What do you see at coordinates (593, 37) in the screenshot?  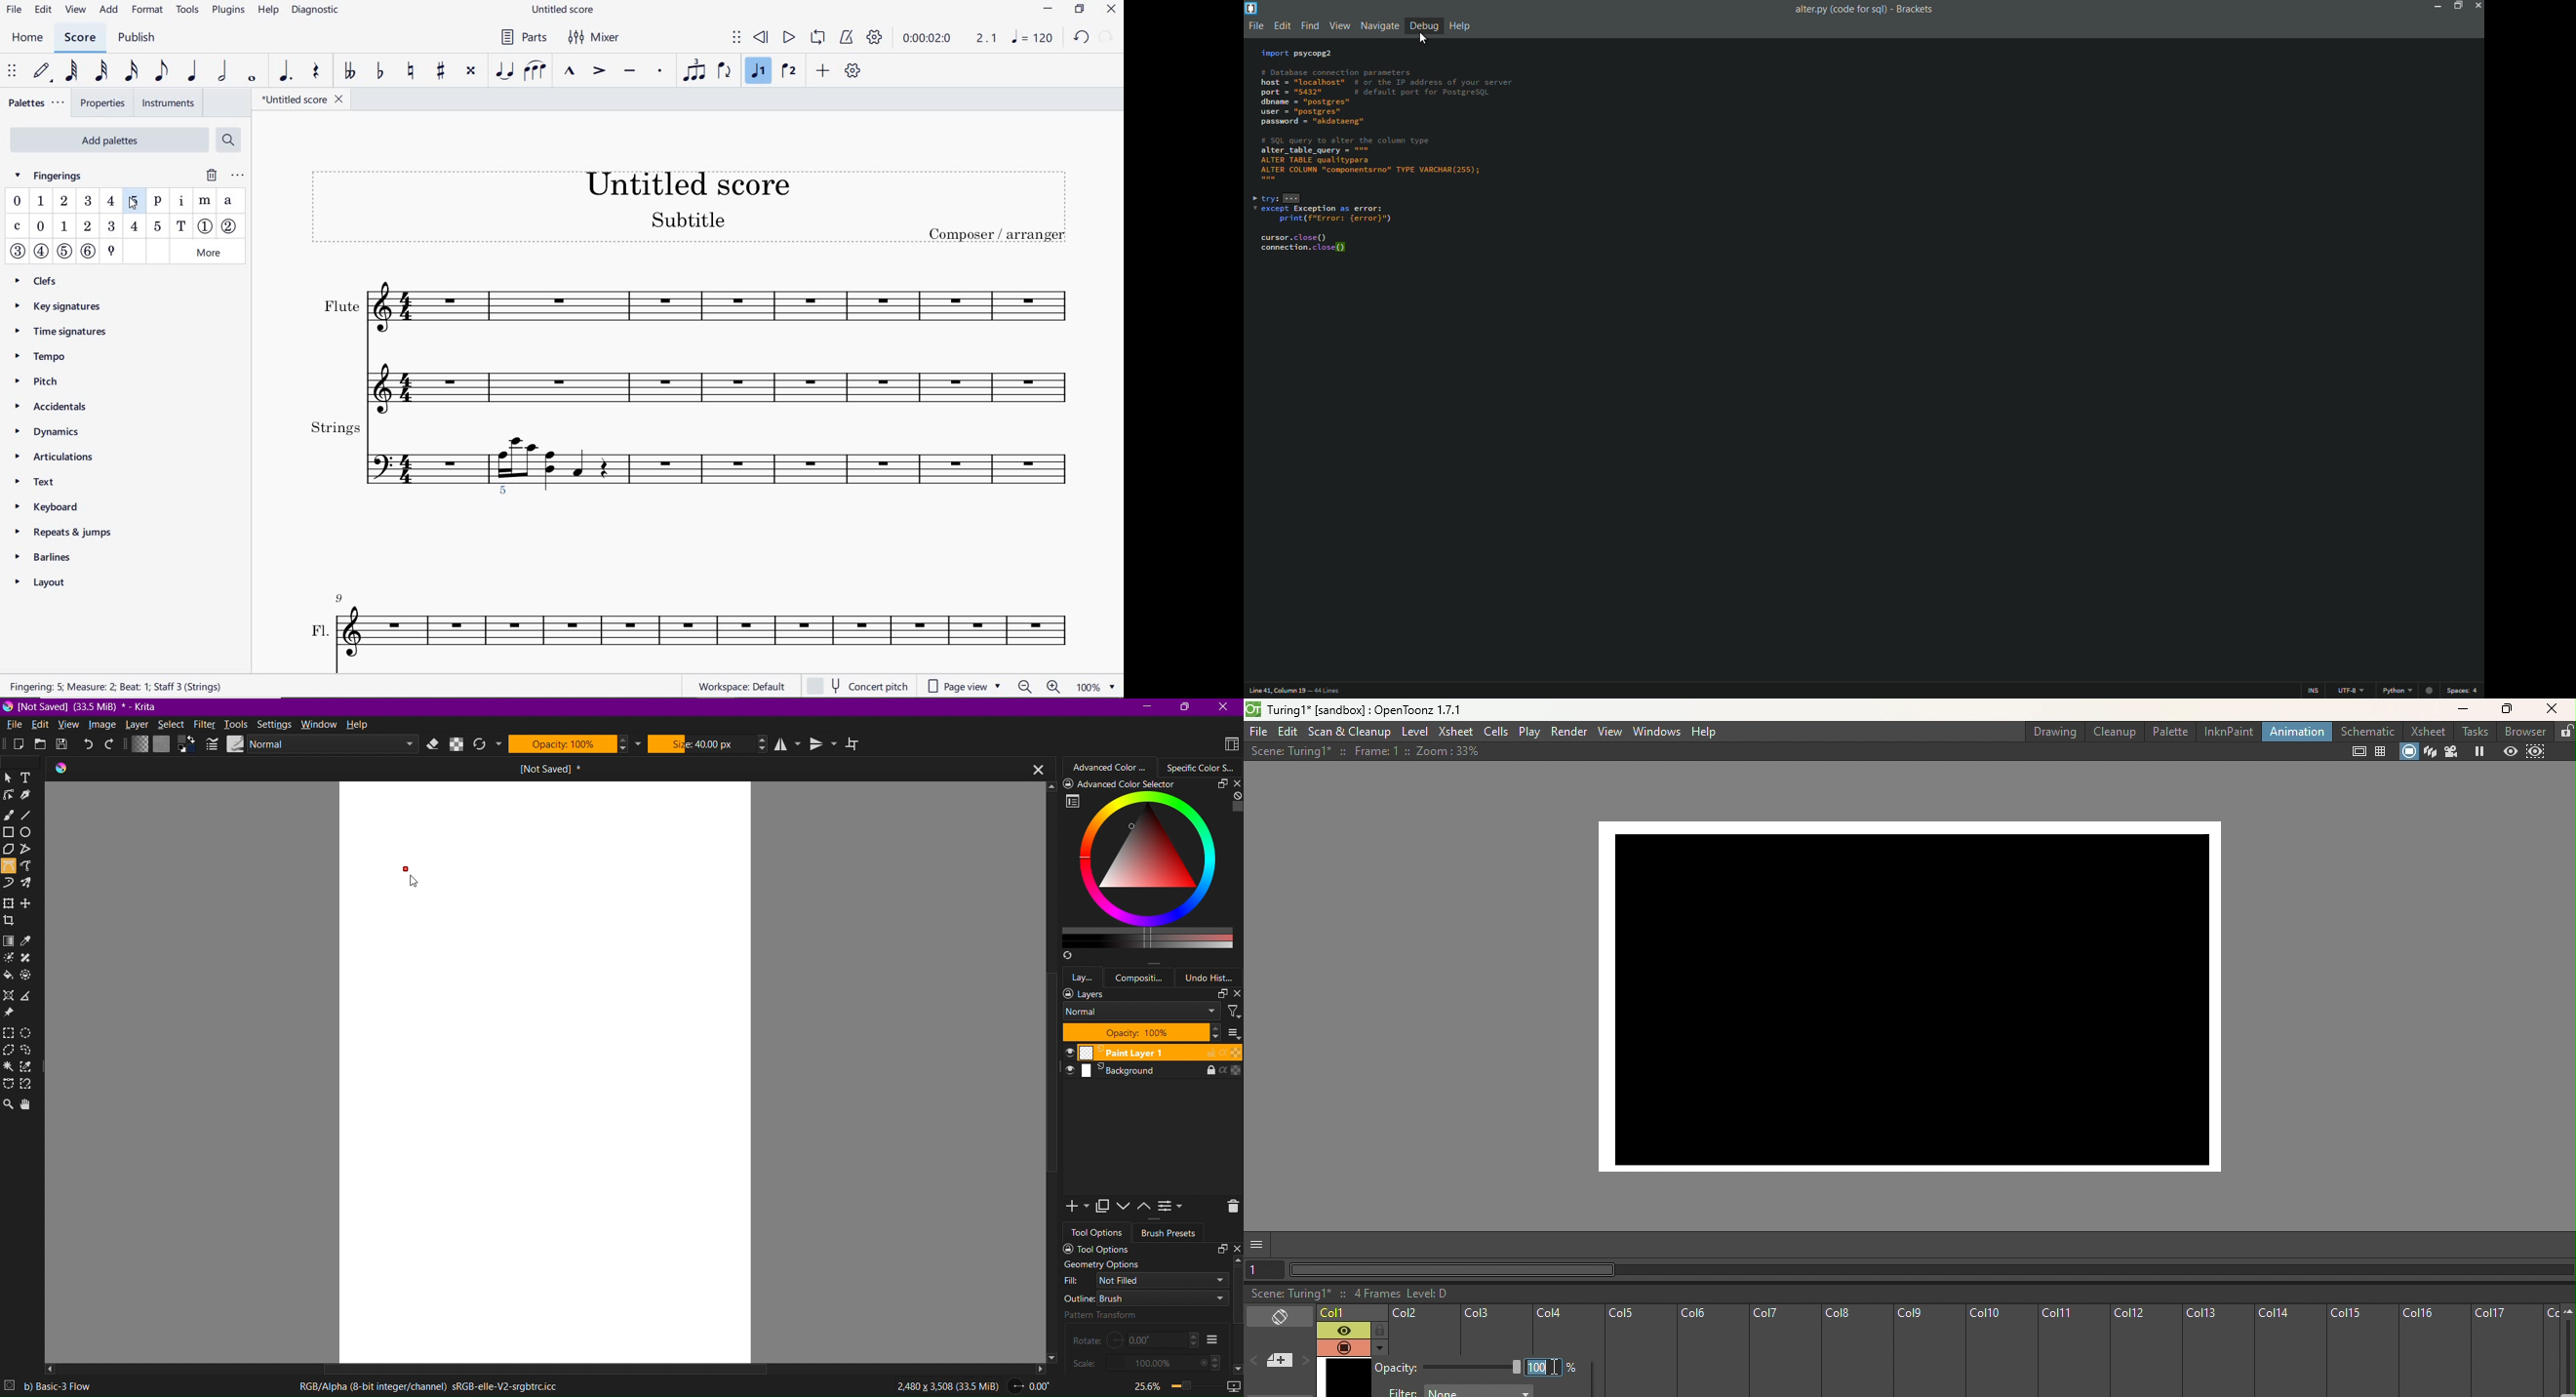 I see `mixer` at bounding box center [593, 37].